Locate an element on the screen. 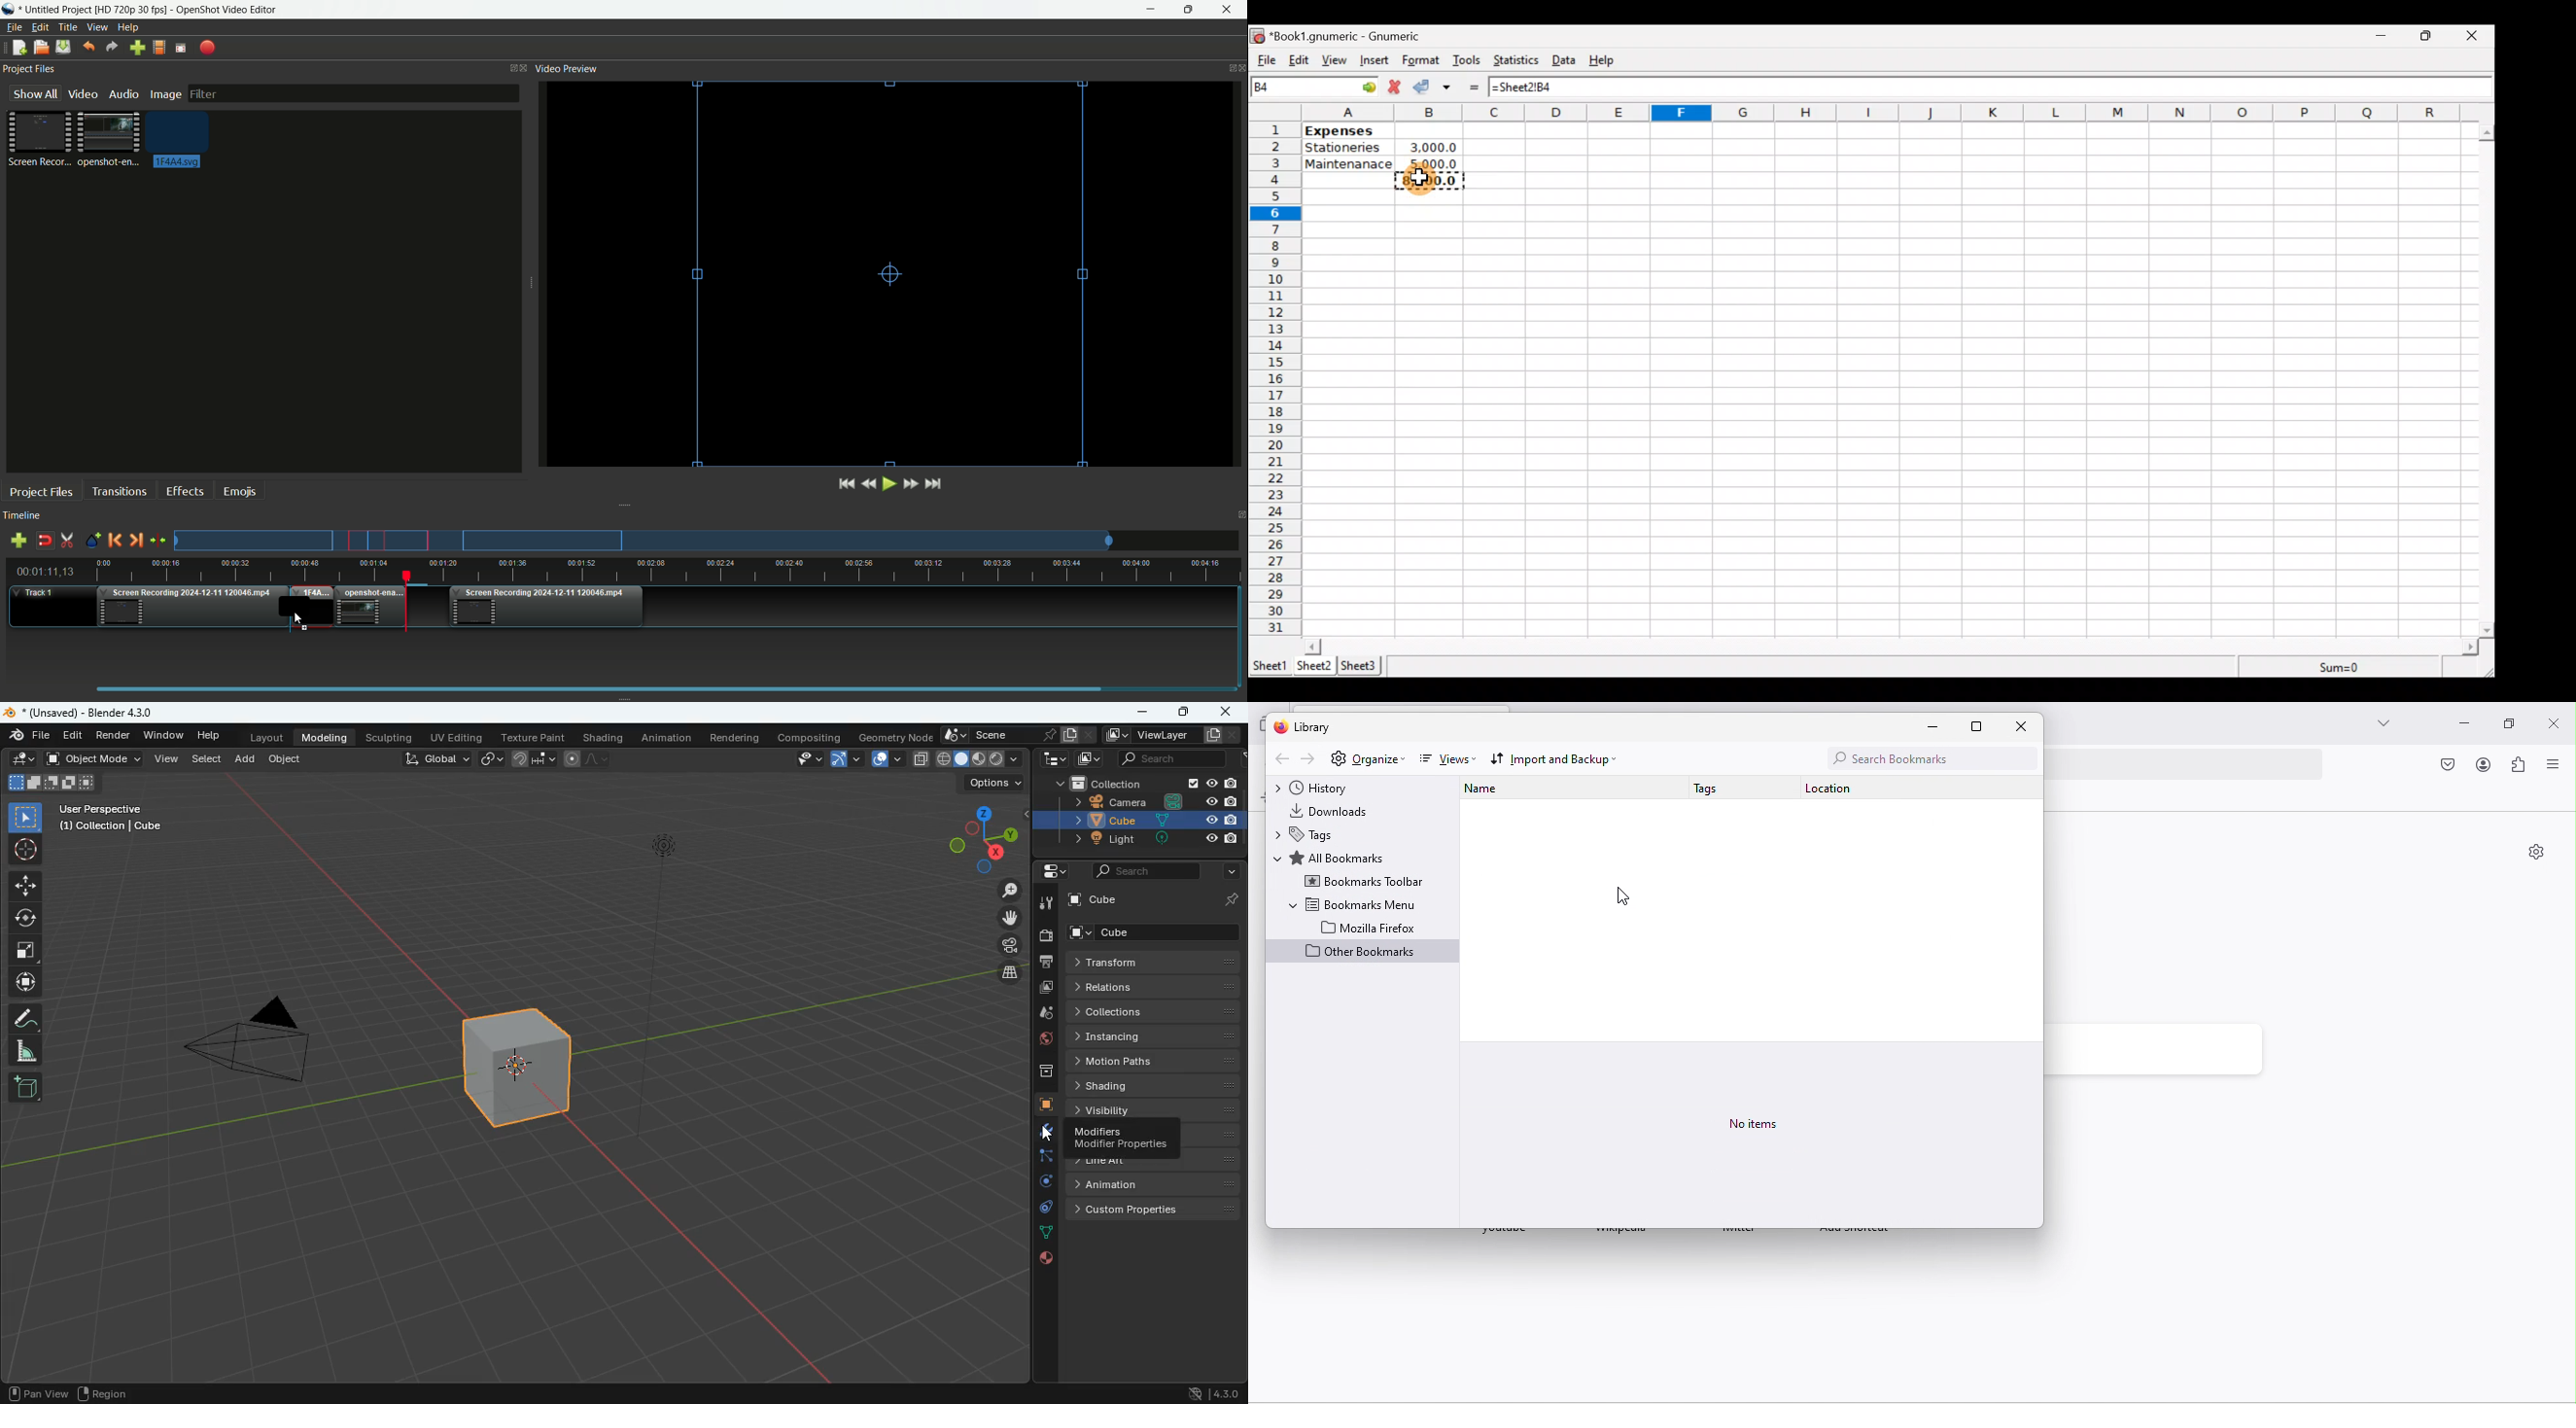 The height and width of the screenshot is (1428, 2576). Save file is located at coordinates (63, 48).